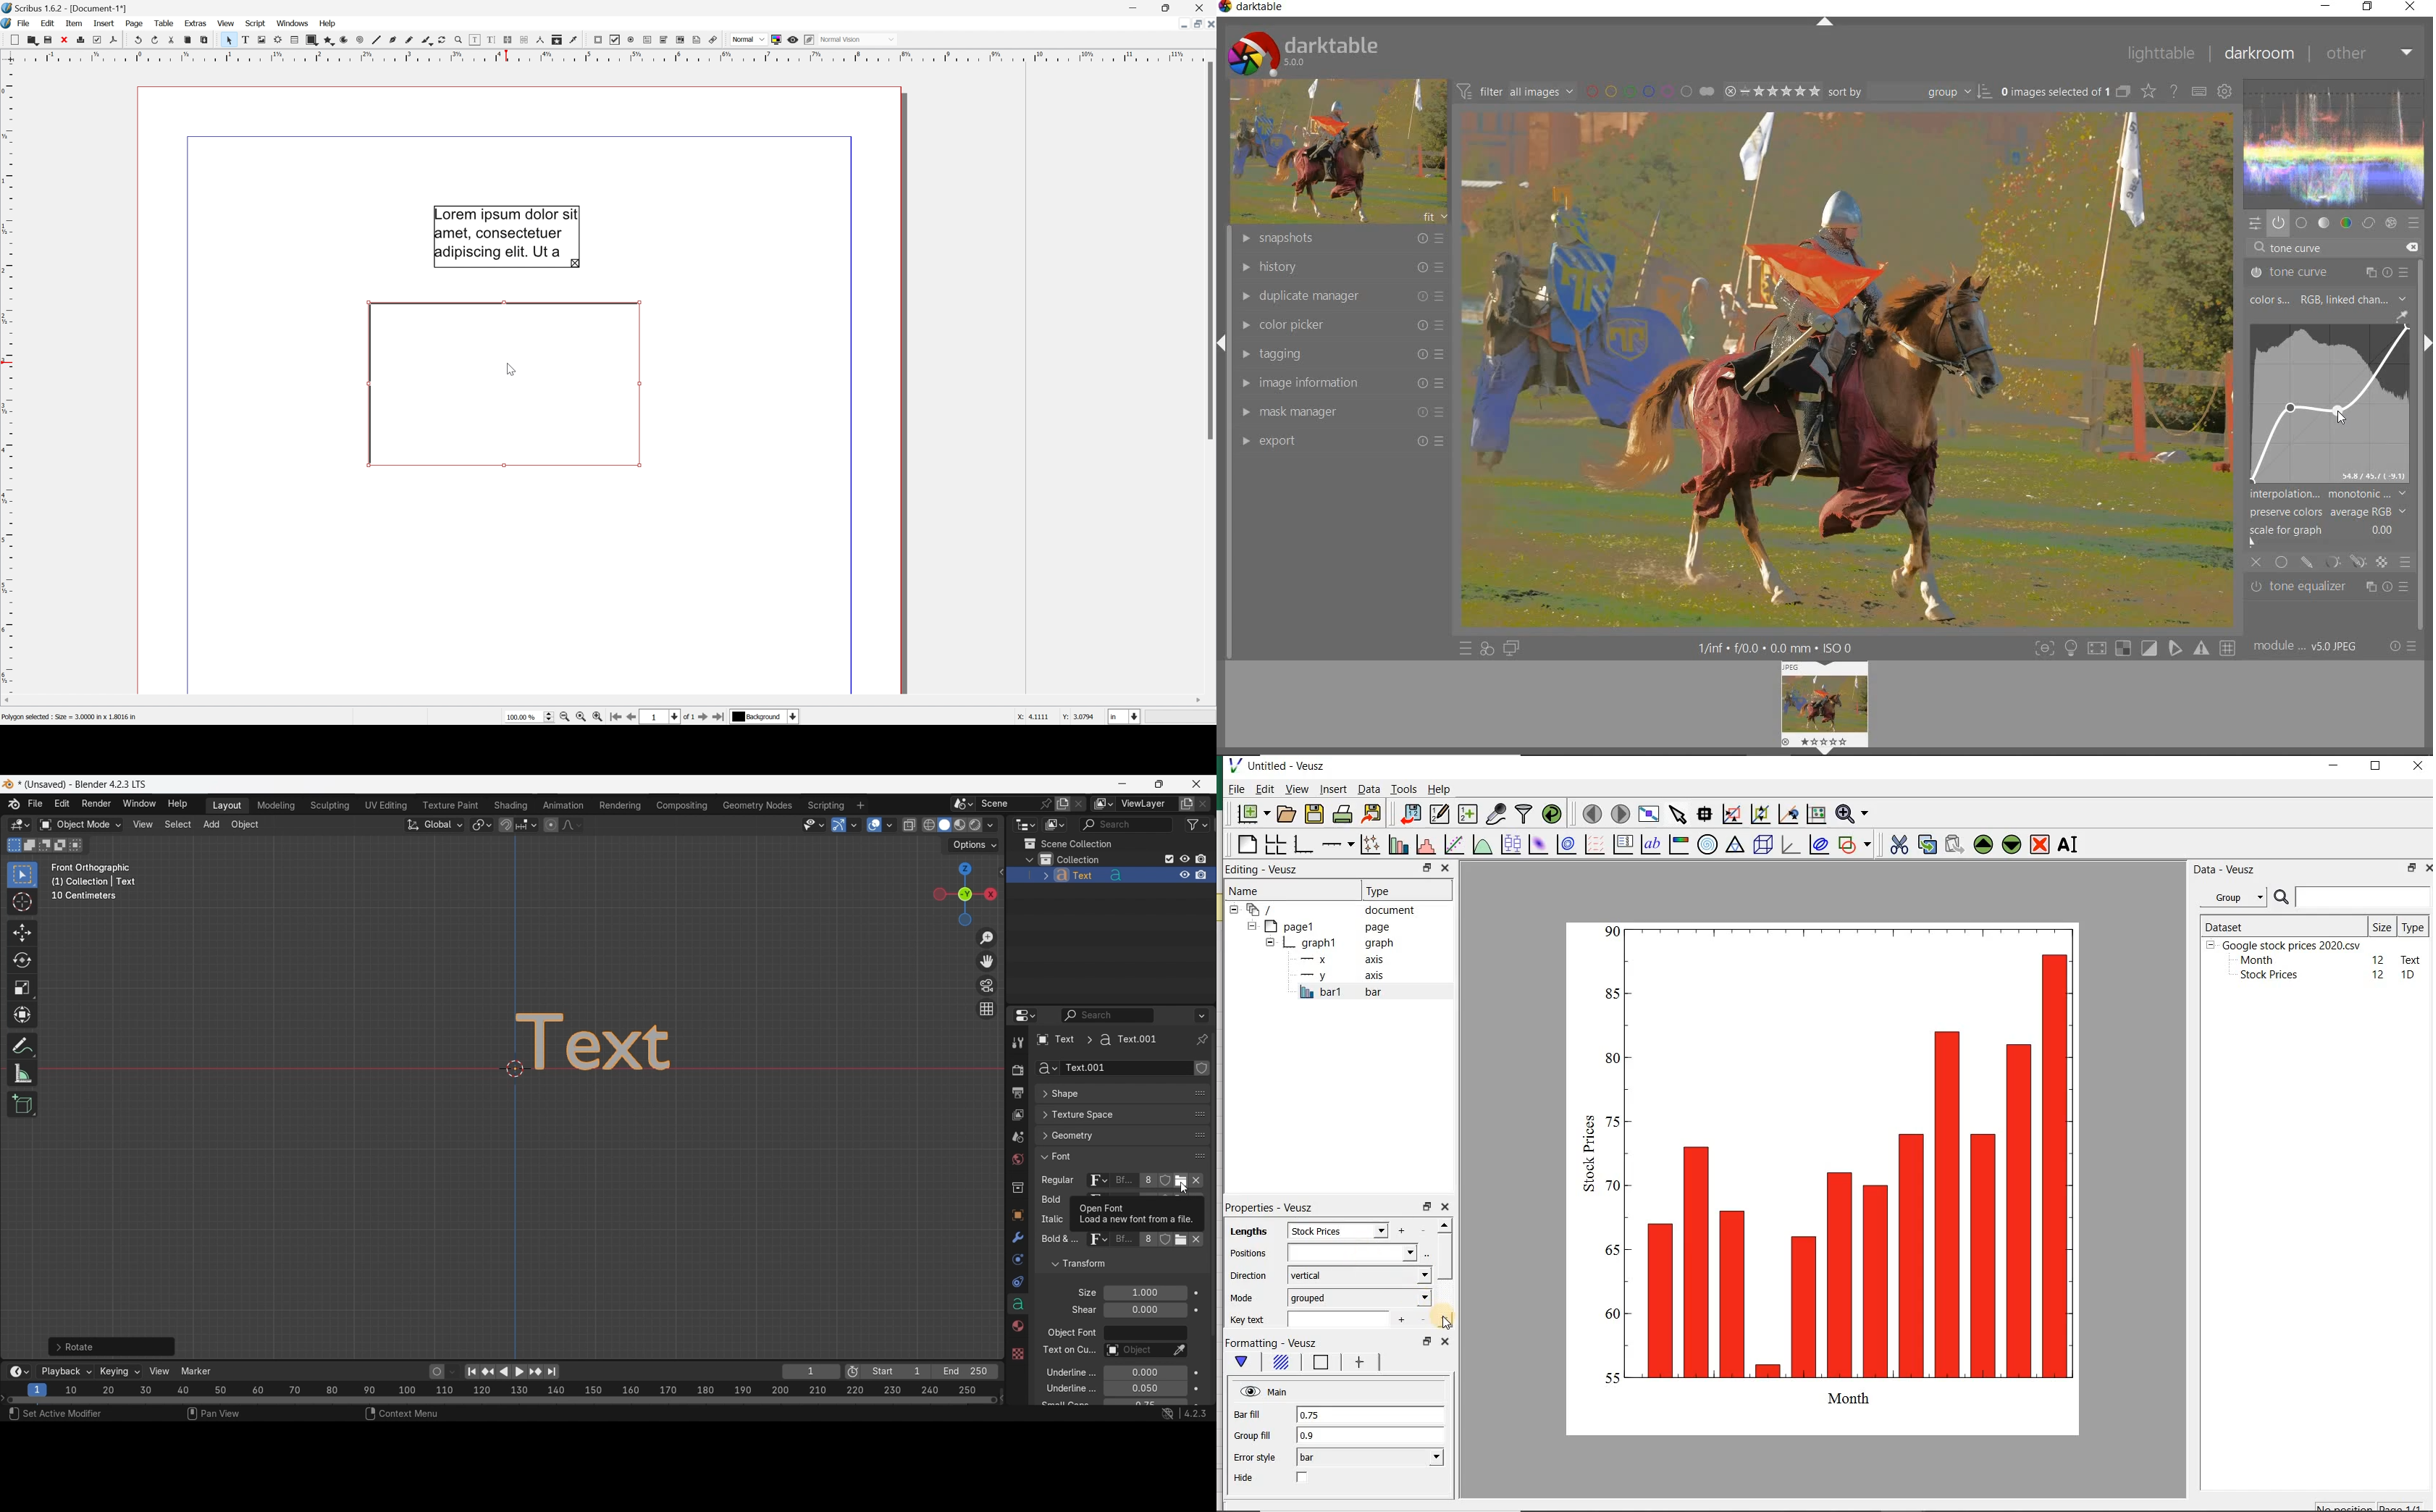  What do you see at coordinates (165, 24) in the screenshot?
I see `Table` at bounding box center [165, 24].